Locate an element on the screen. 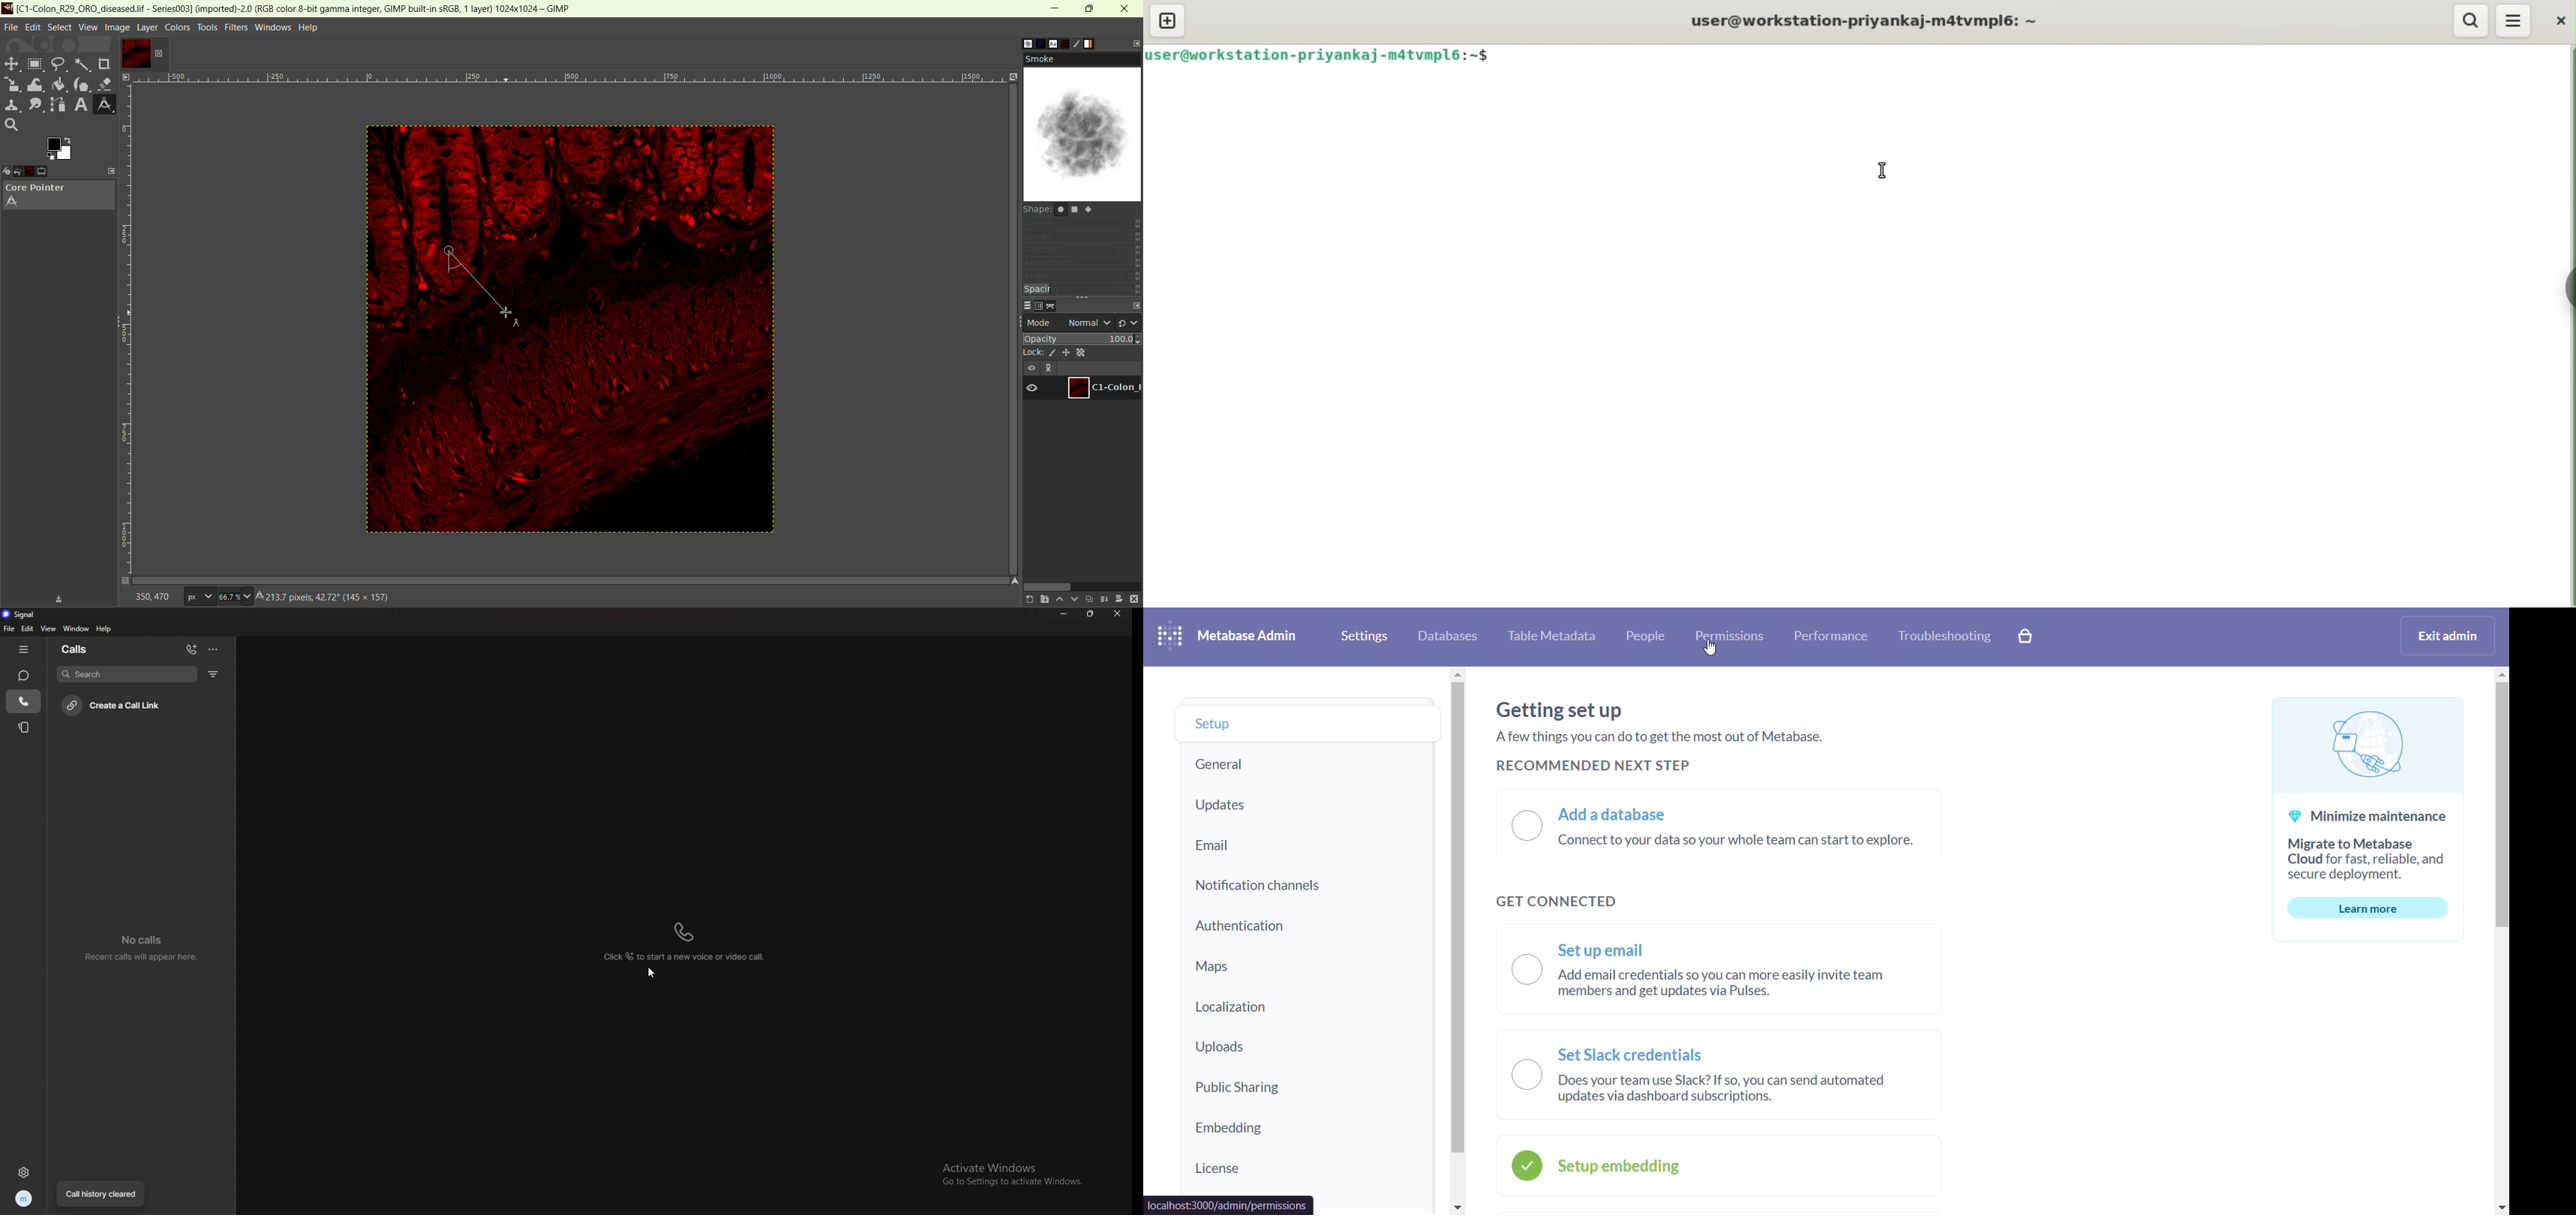 The width and height of the screenshot is (2576, 1232). zoom factor is located at coordinates (587, 81).